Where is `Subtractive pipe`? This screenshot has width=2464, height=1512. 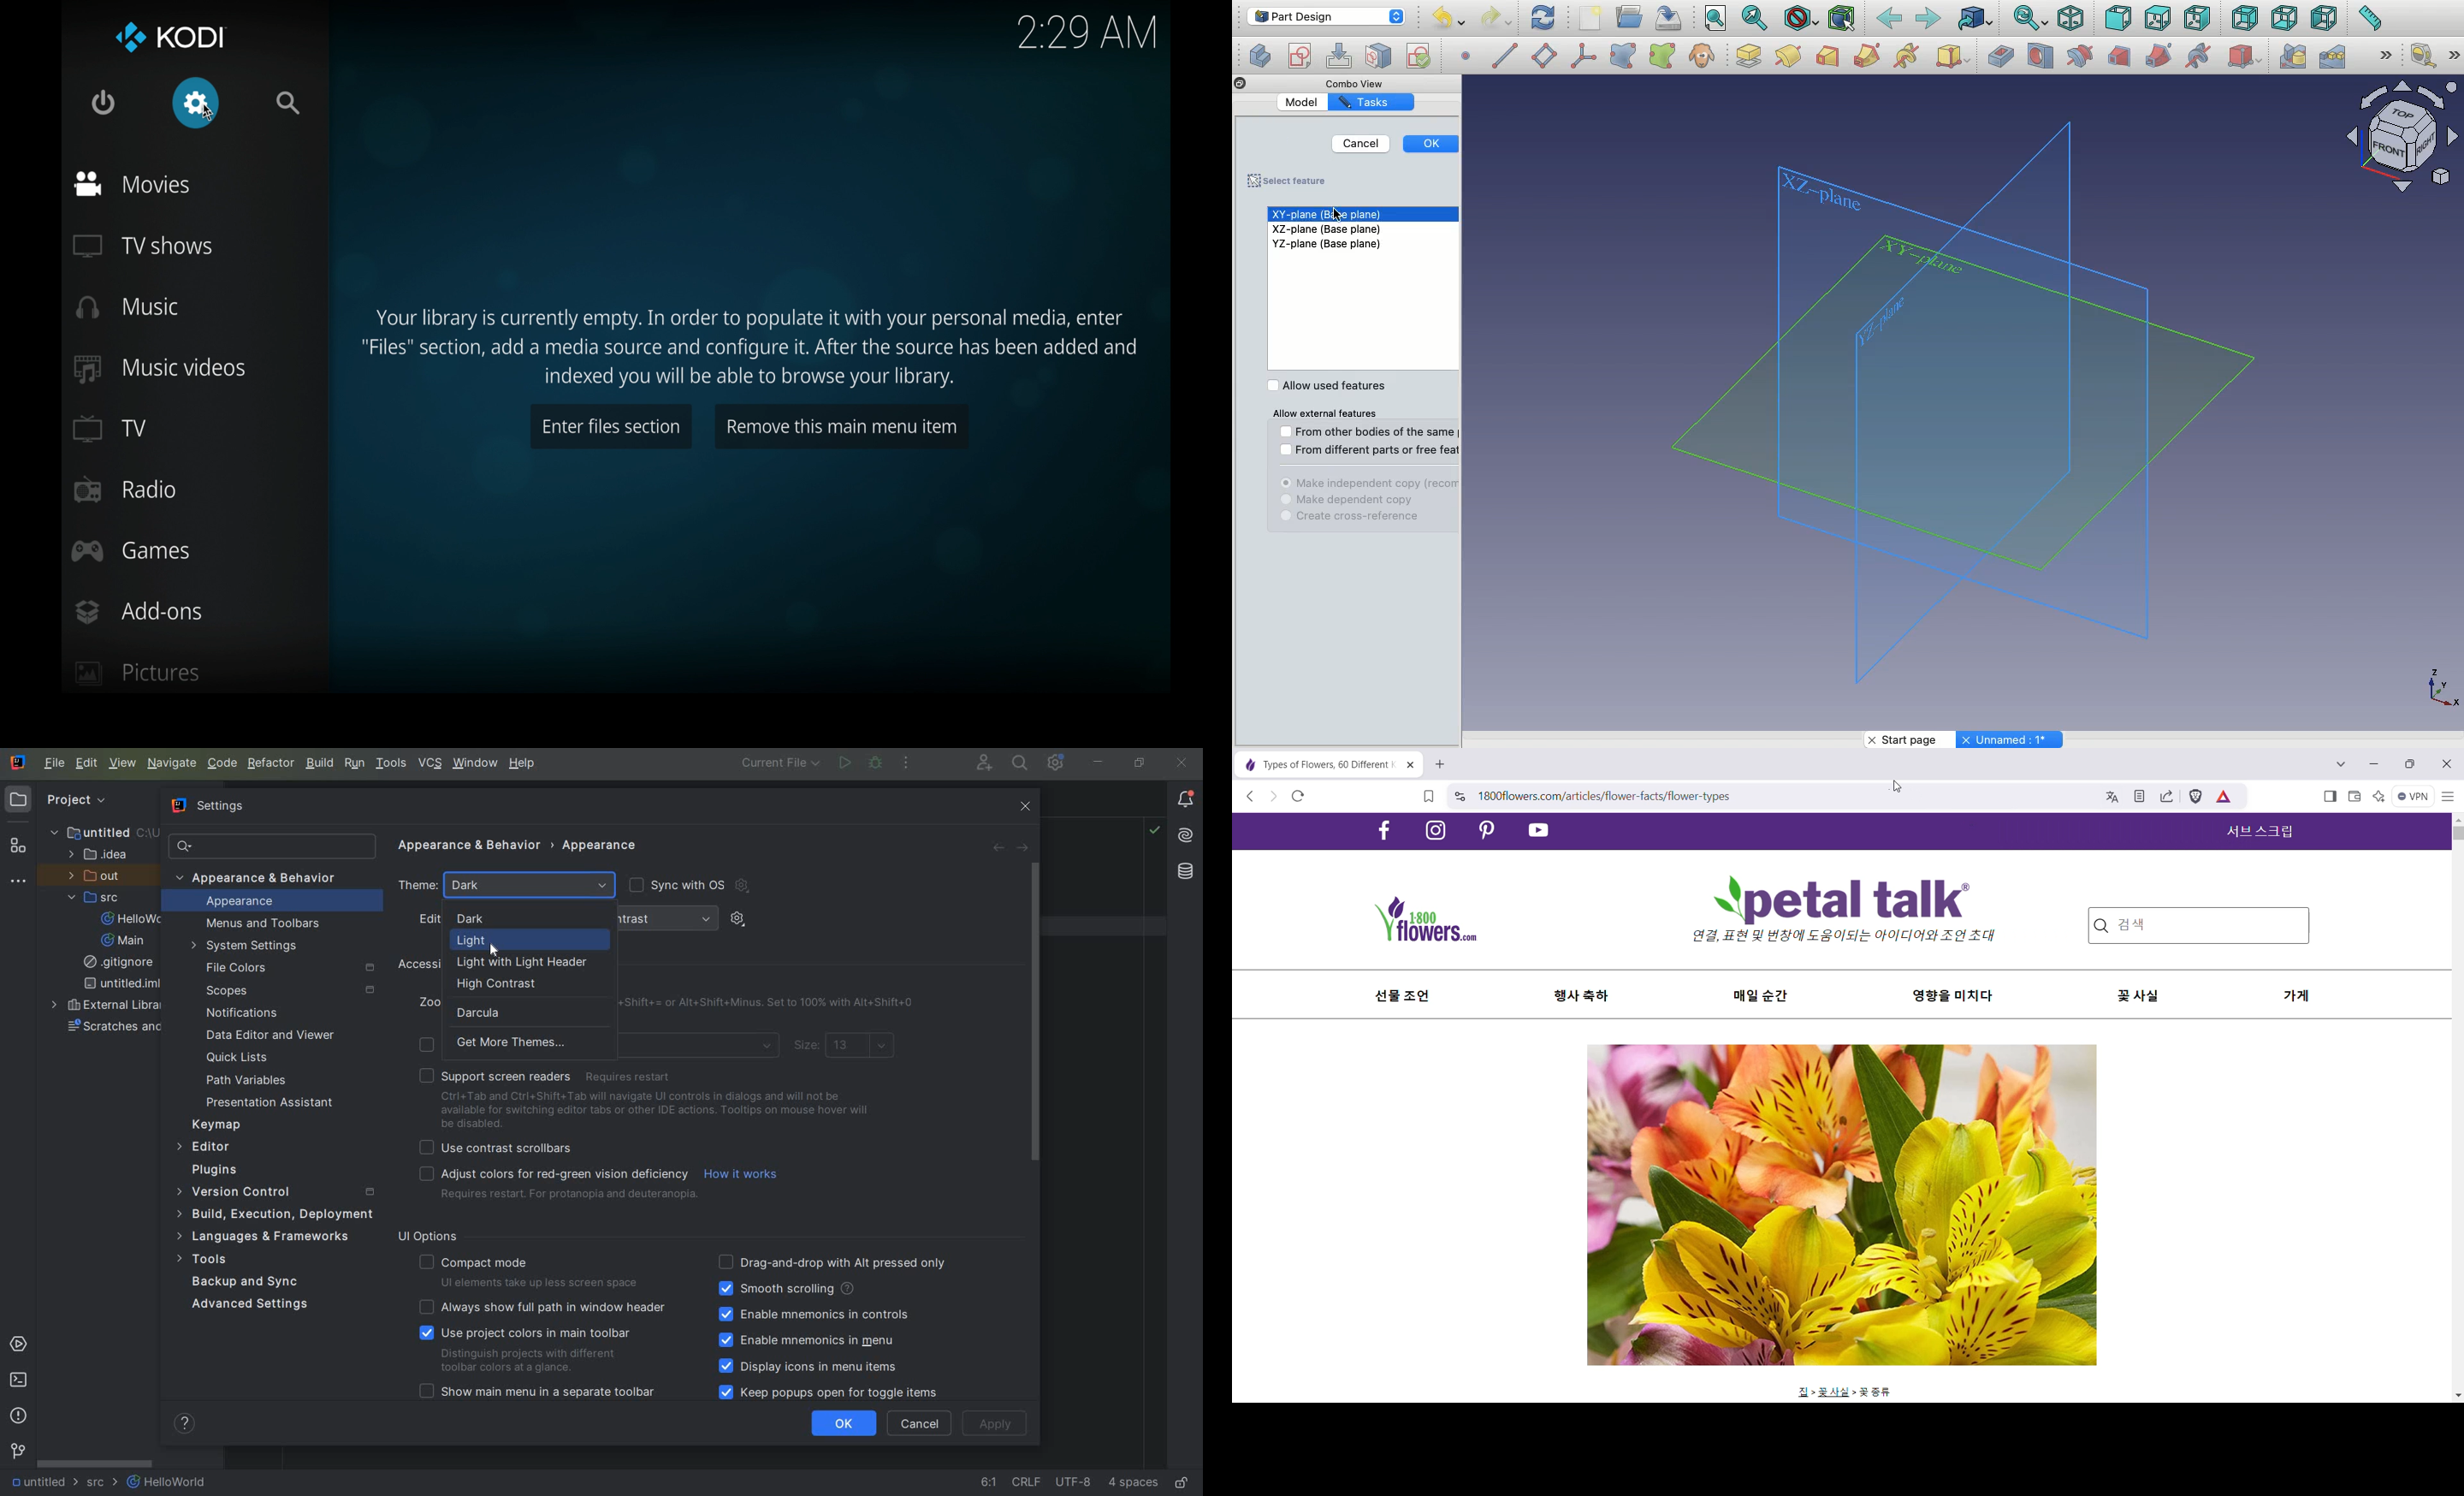 Subtractive pipe is located at coordinates (2159, 55).